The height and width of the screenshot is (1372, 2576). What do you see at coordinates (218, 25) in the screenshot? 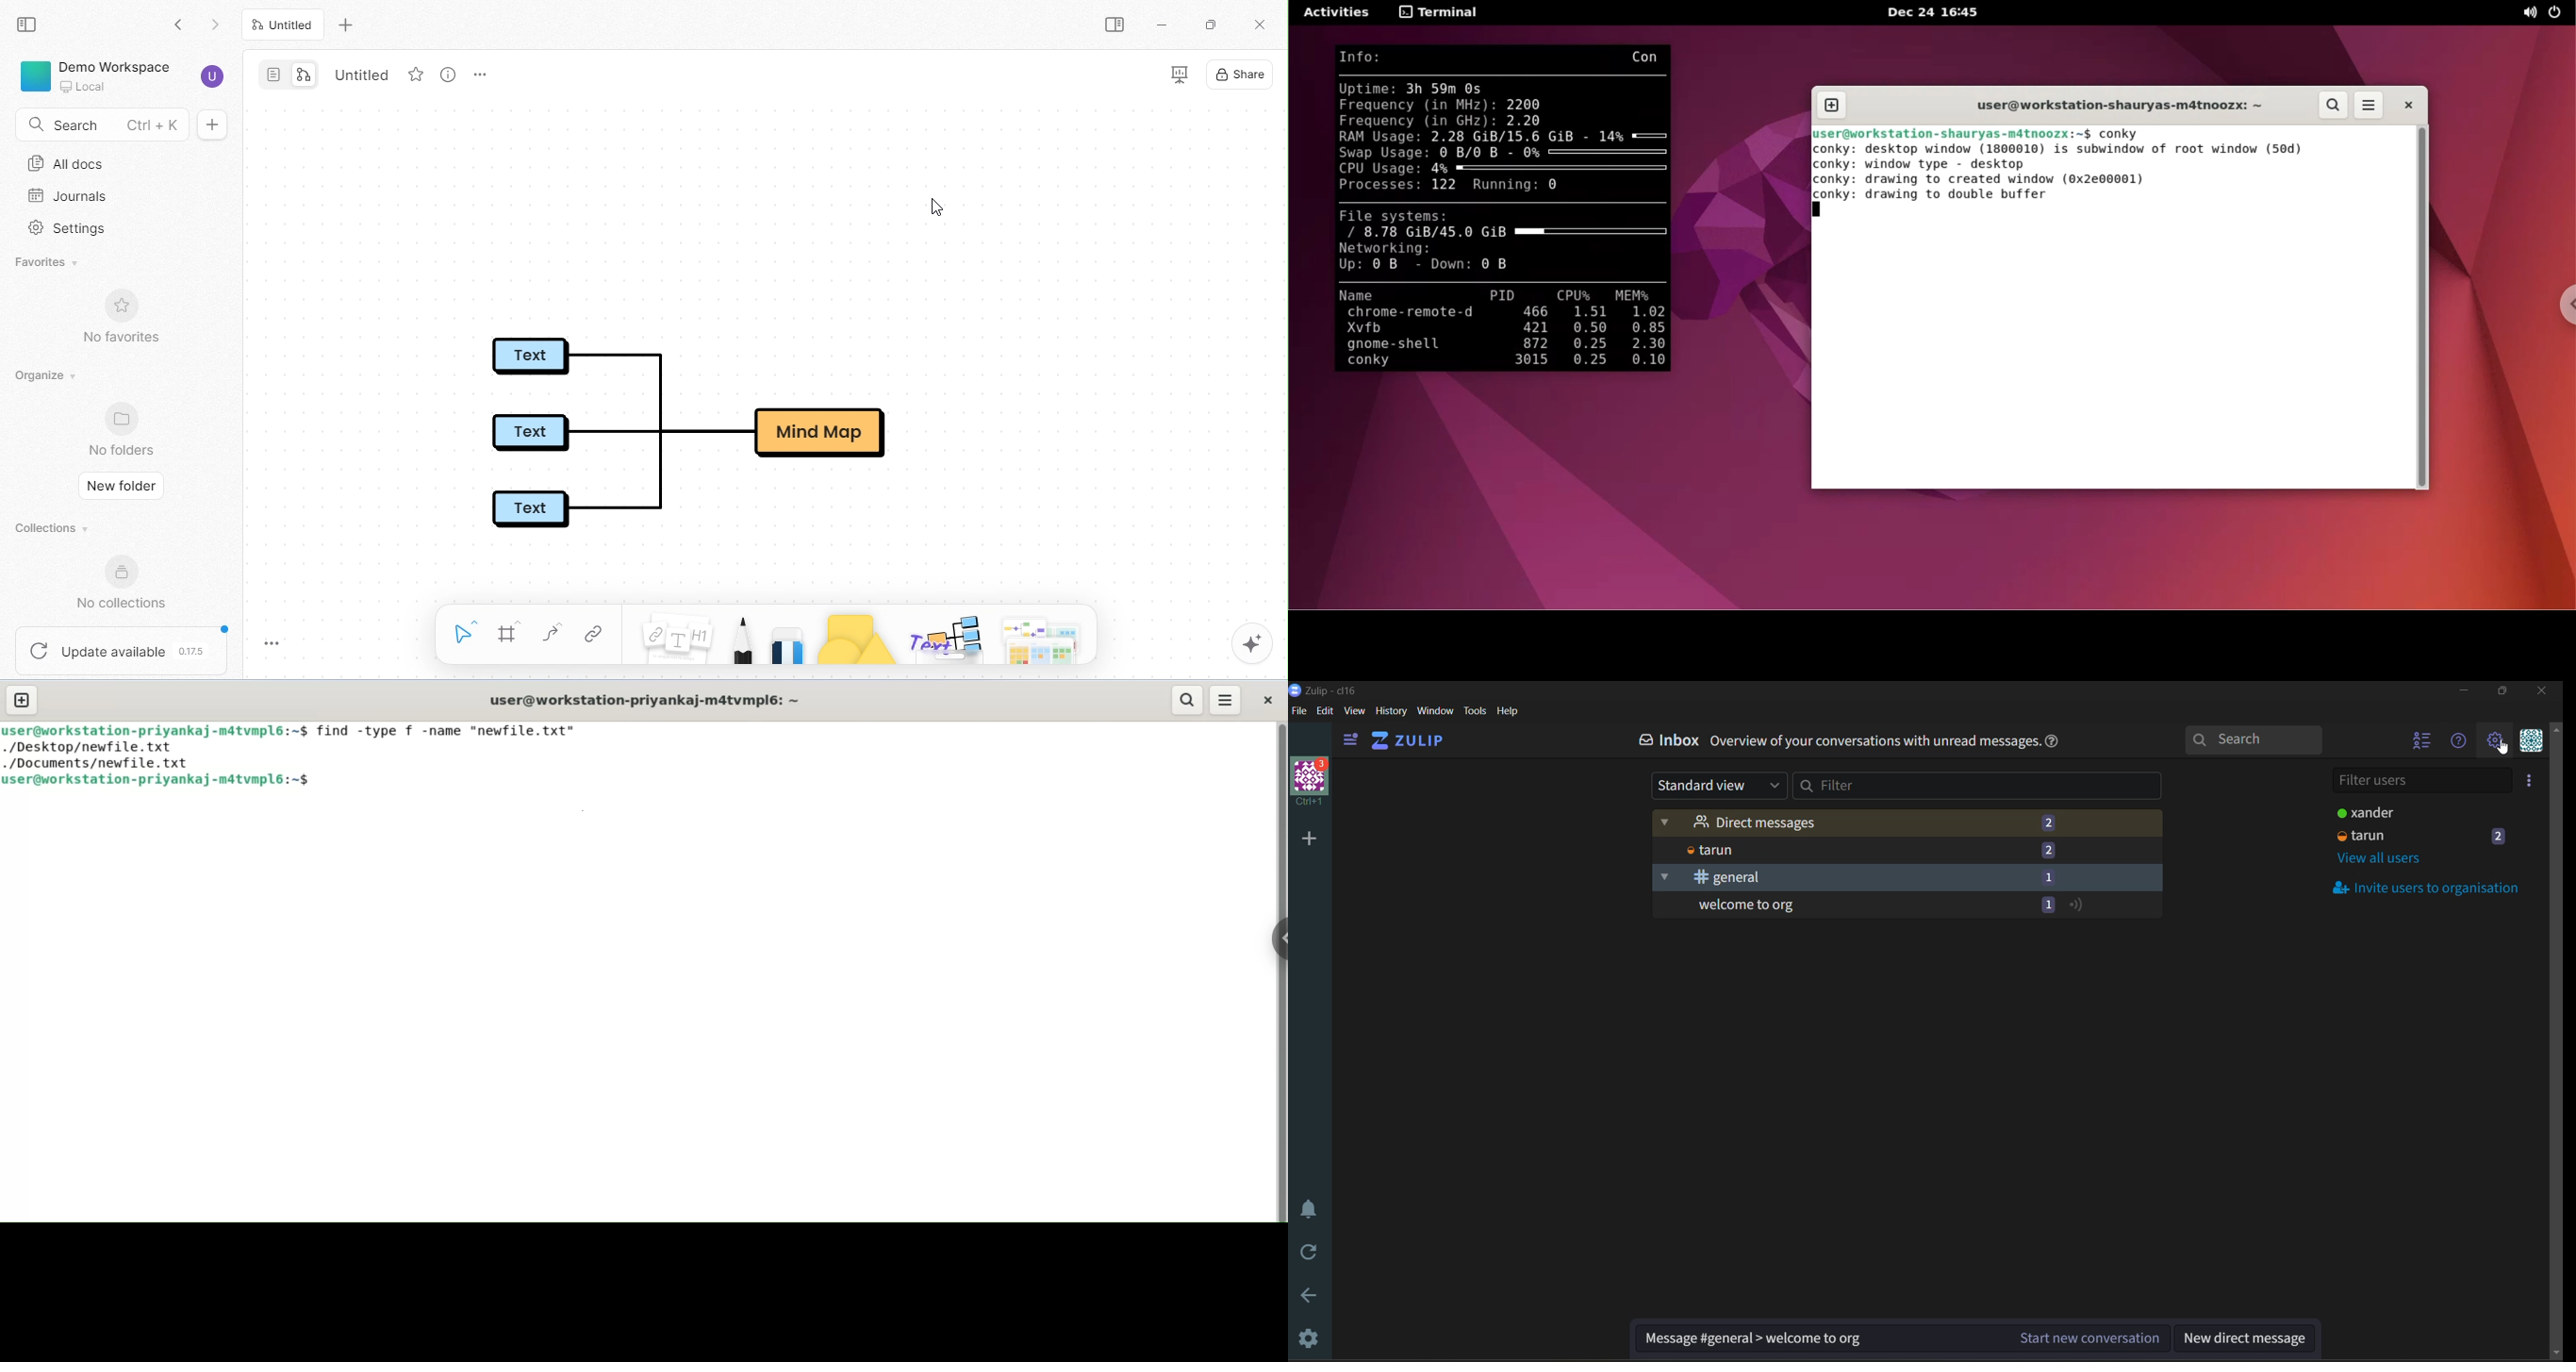
I see `go forward` at bounding box center [218, 25].